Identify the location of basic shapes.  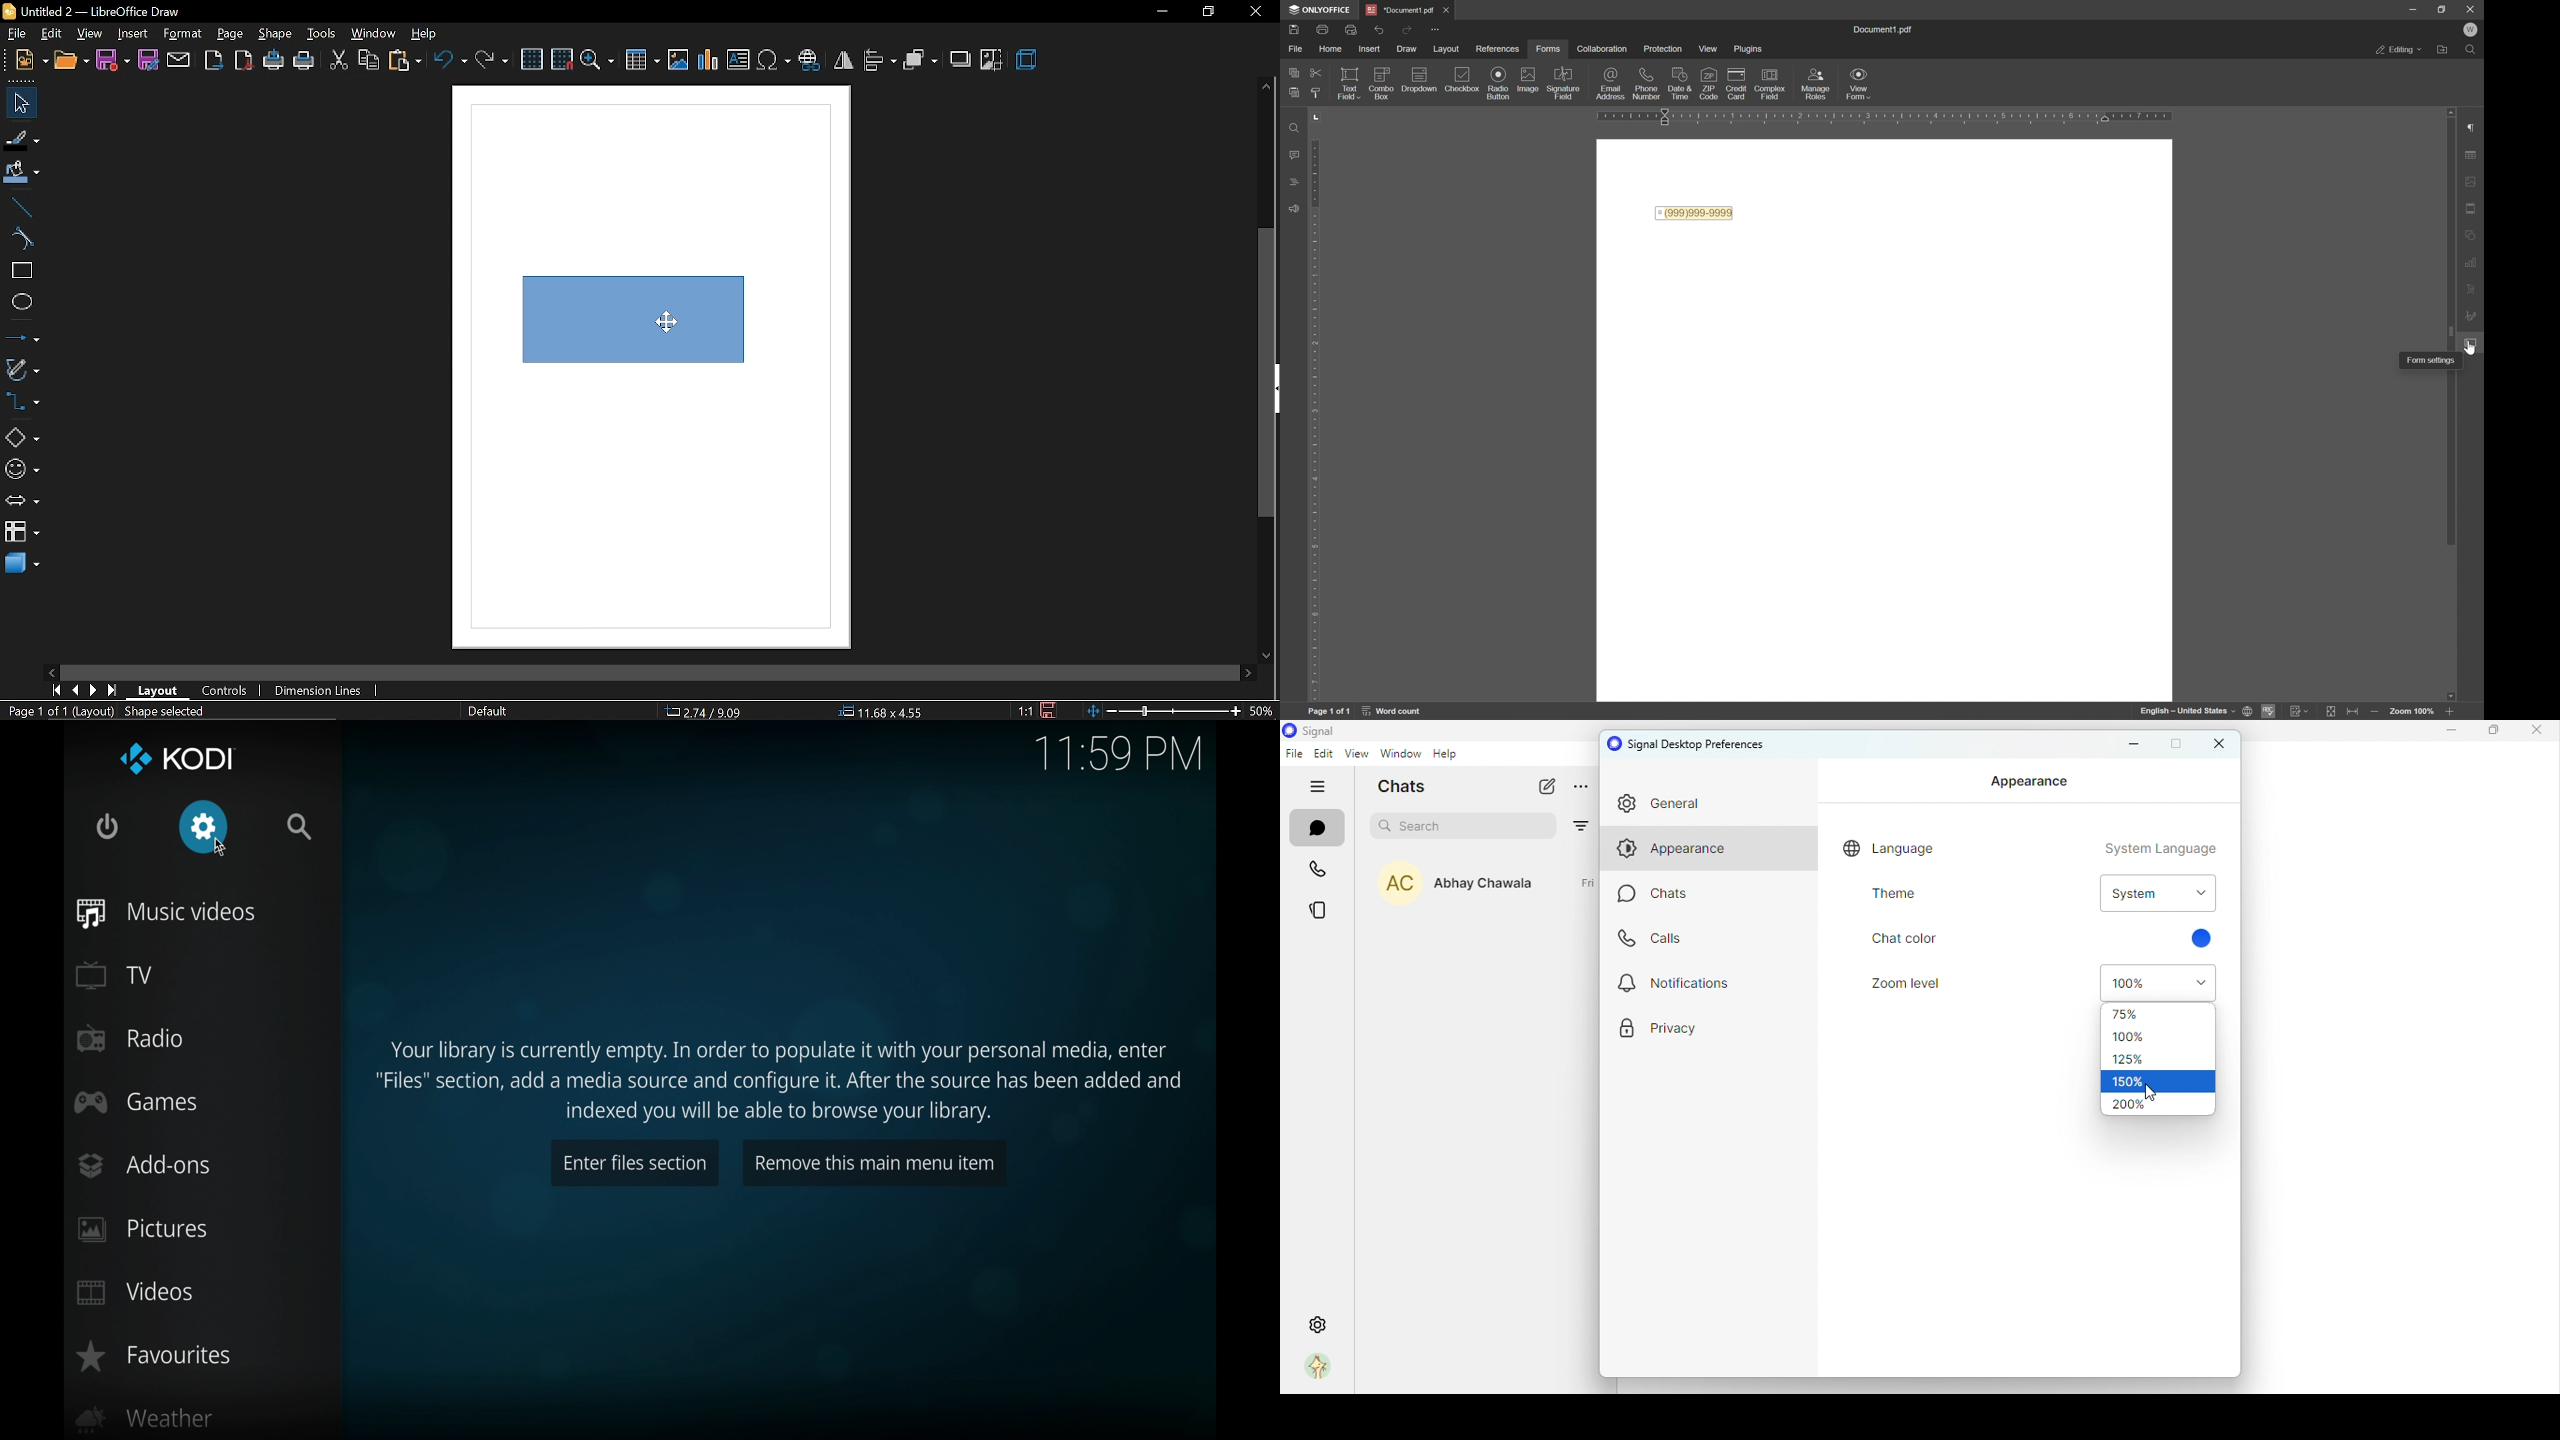
(20, 437).